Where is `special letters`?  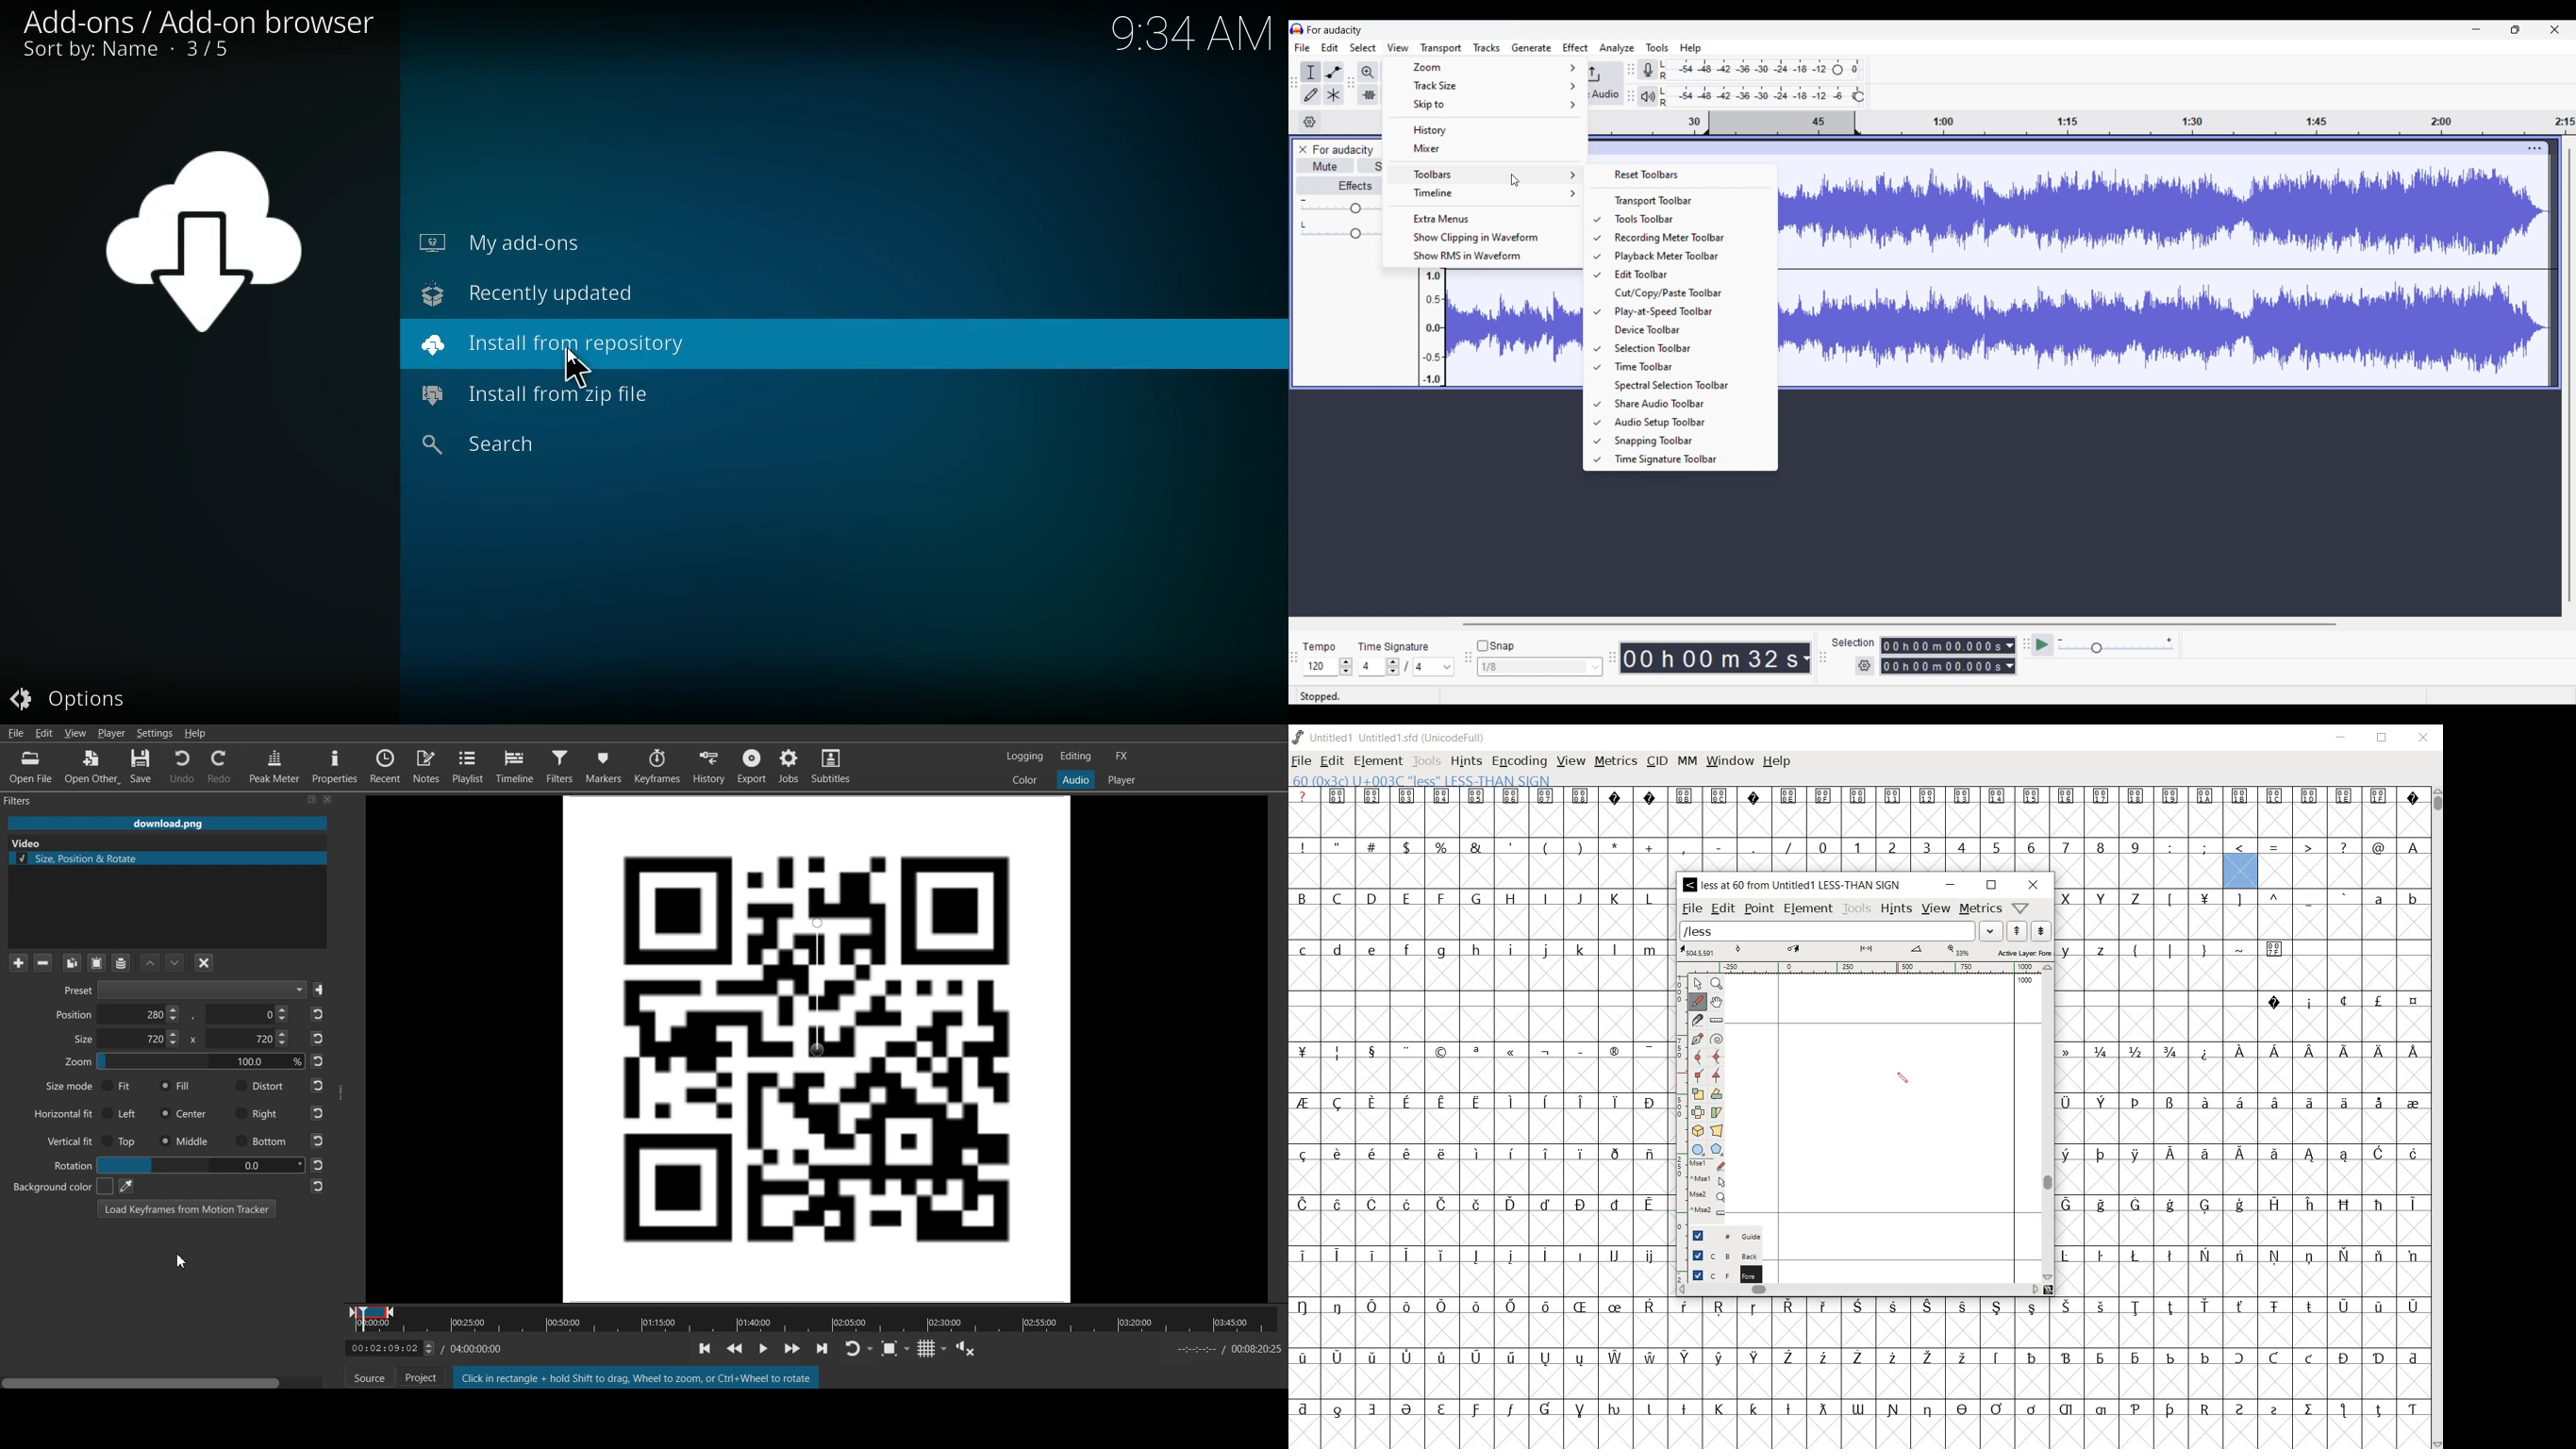
special letters is located at coordinates (2243, 1204).